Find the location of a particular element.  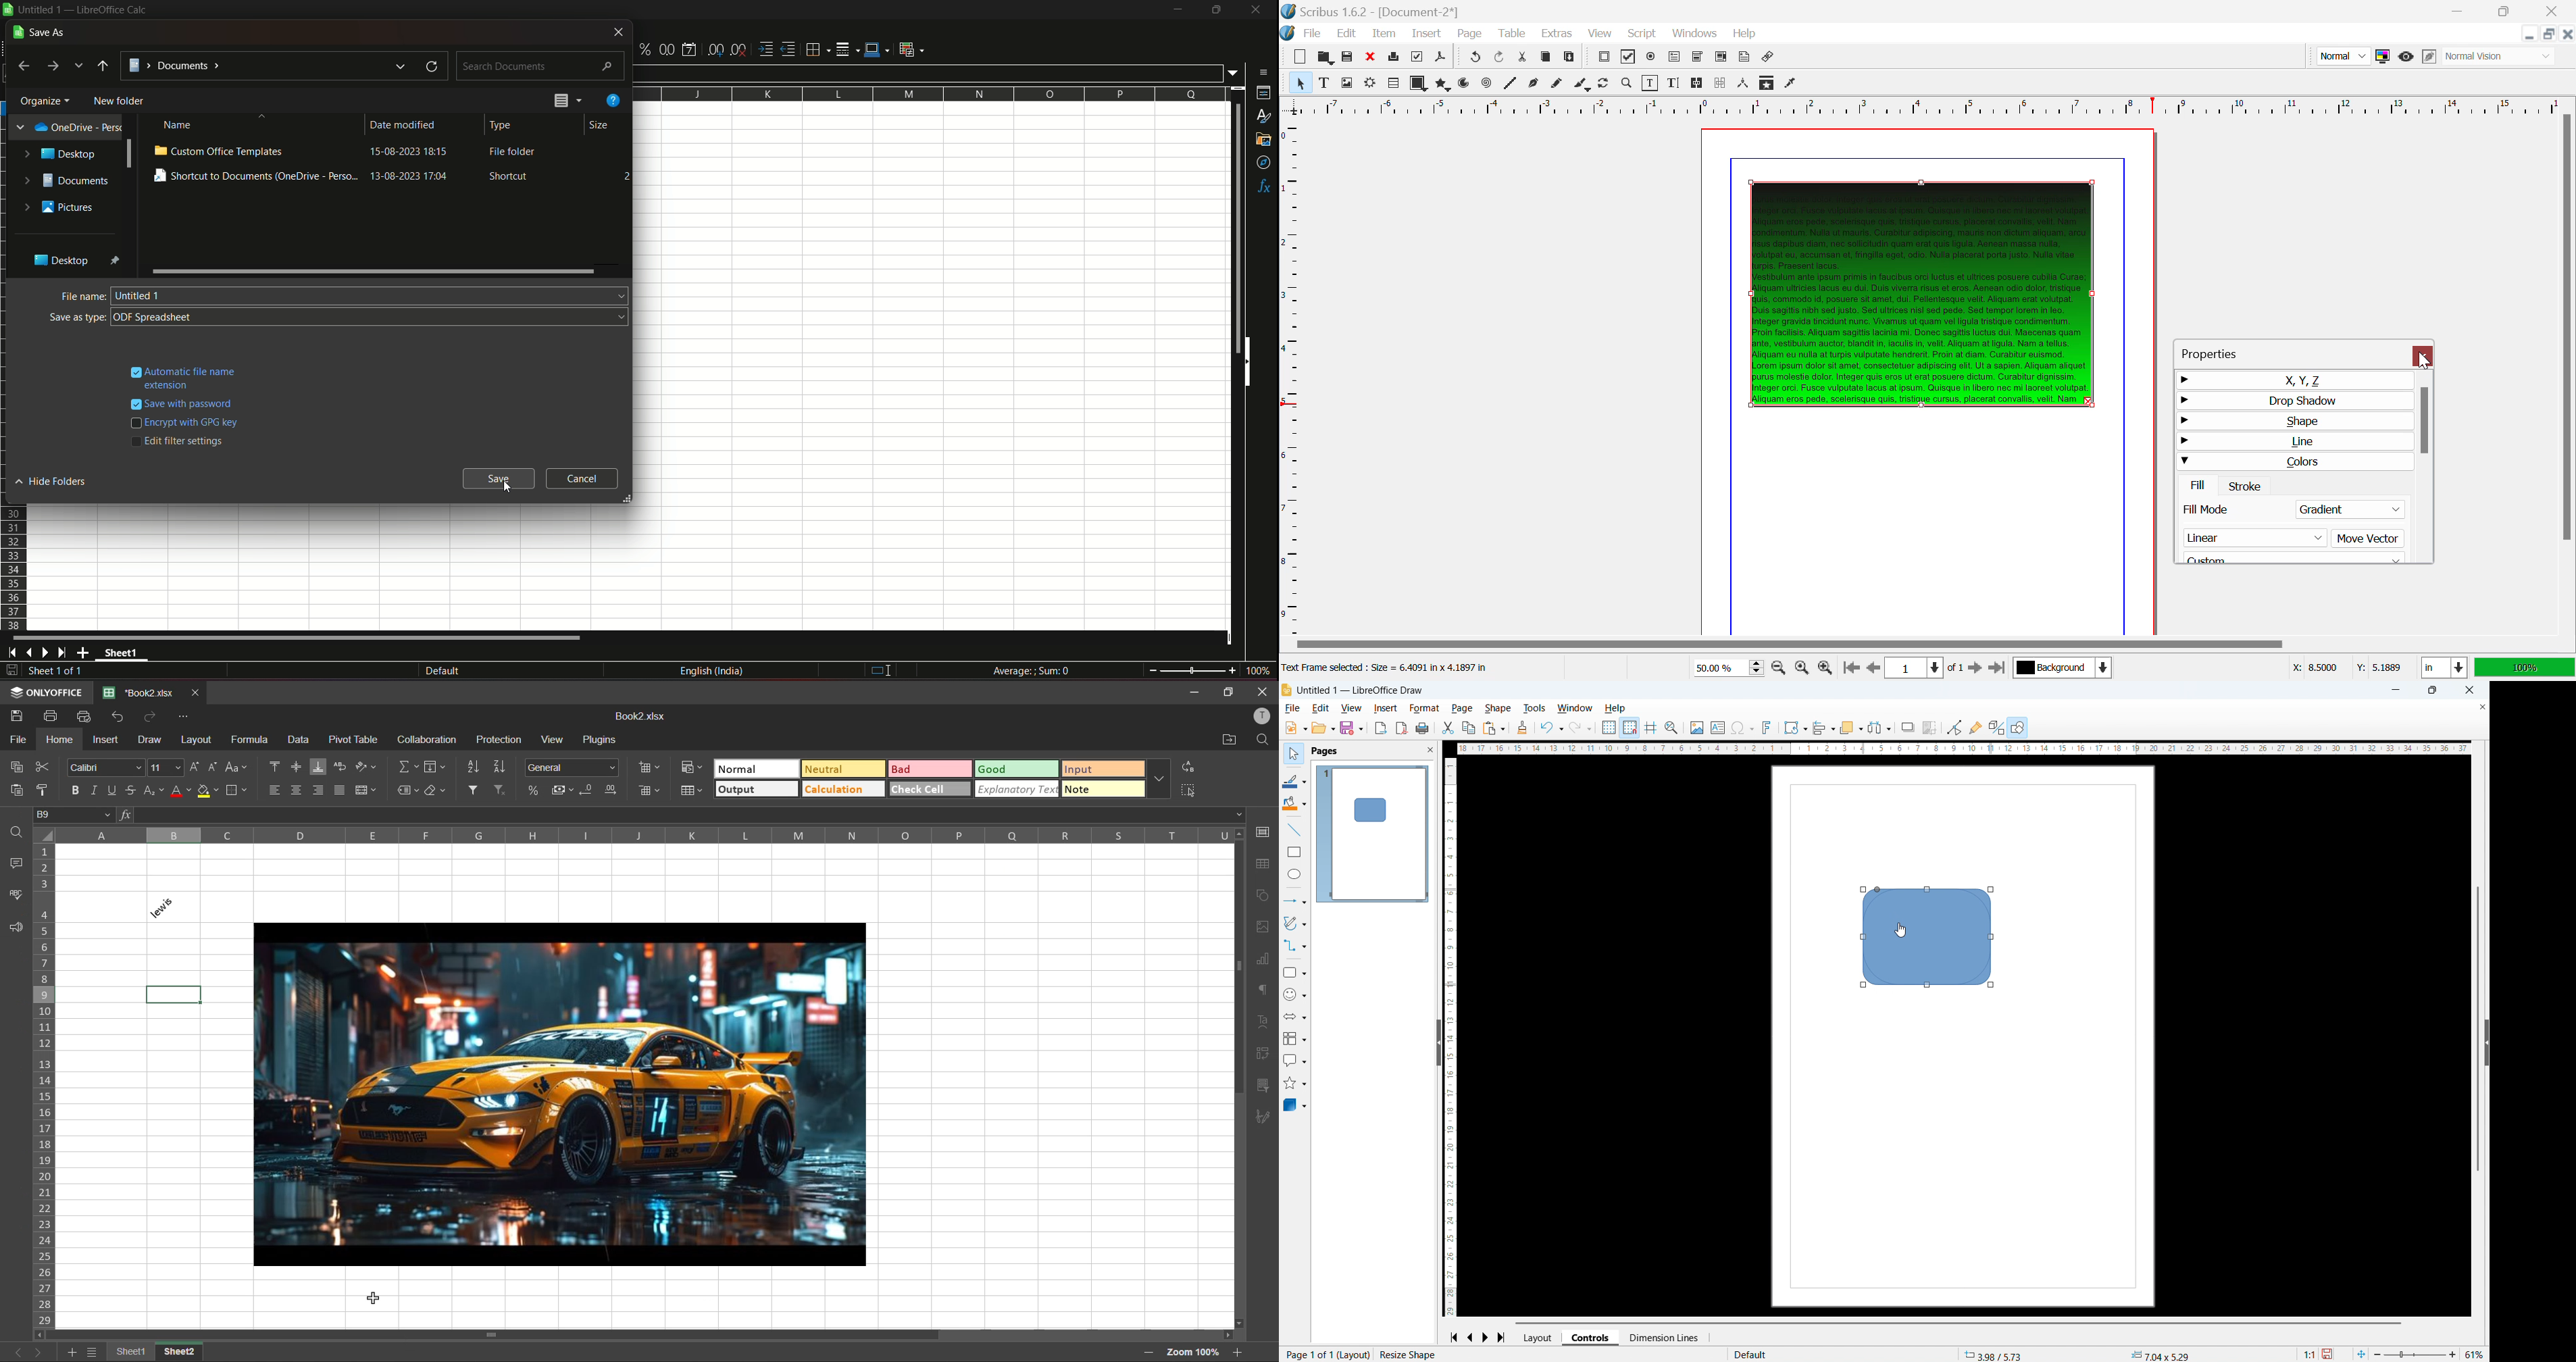

Polygons is located at coordinates (1442, 84).